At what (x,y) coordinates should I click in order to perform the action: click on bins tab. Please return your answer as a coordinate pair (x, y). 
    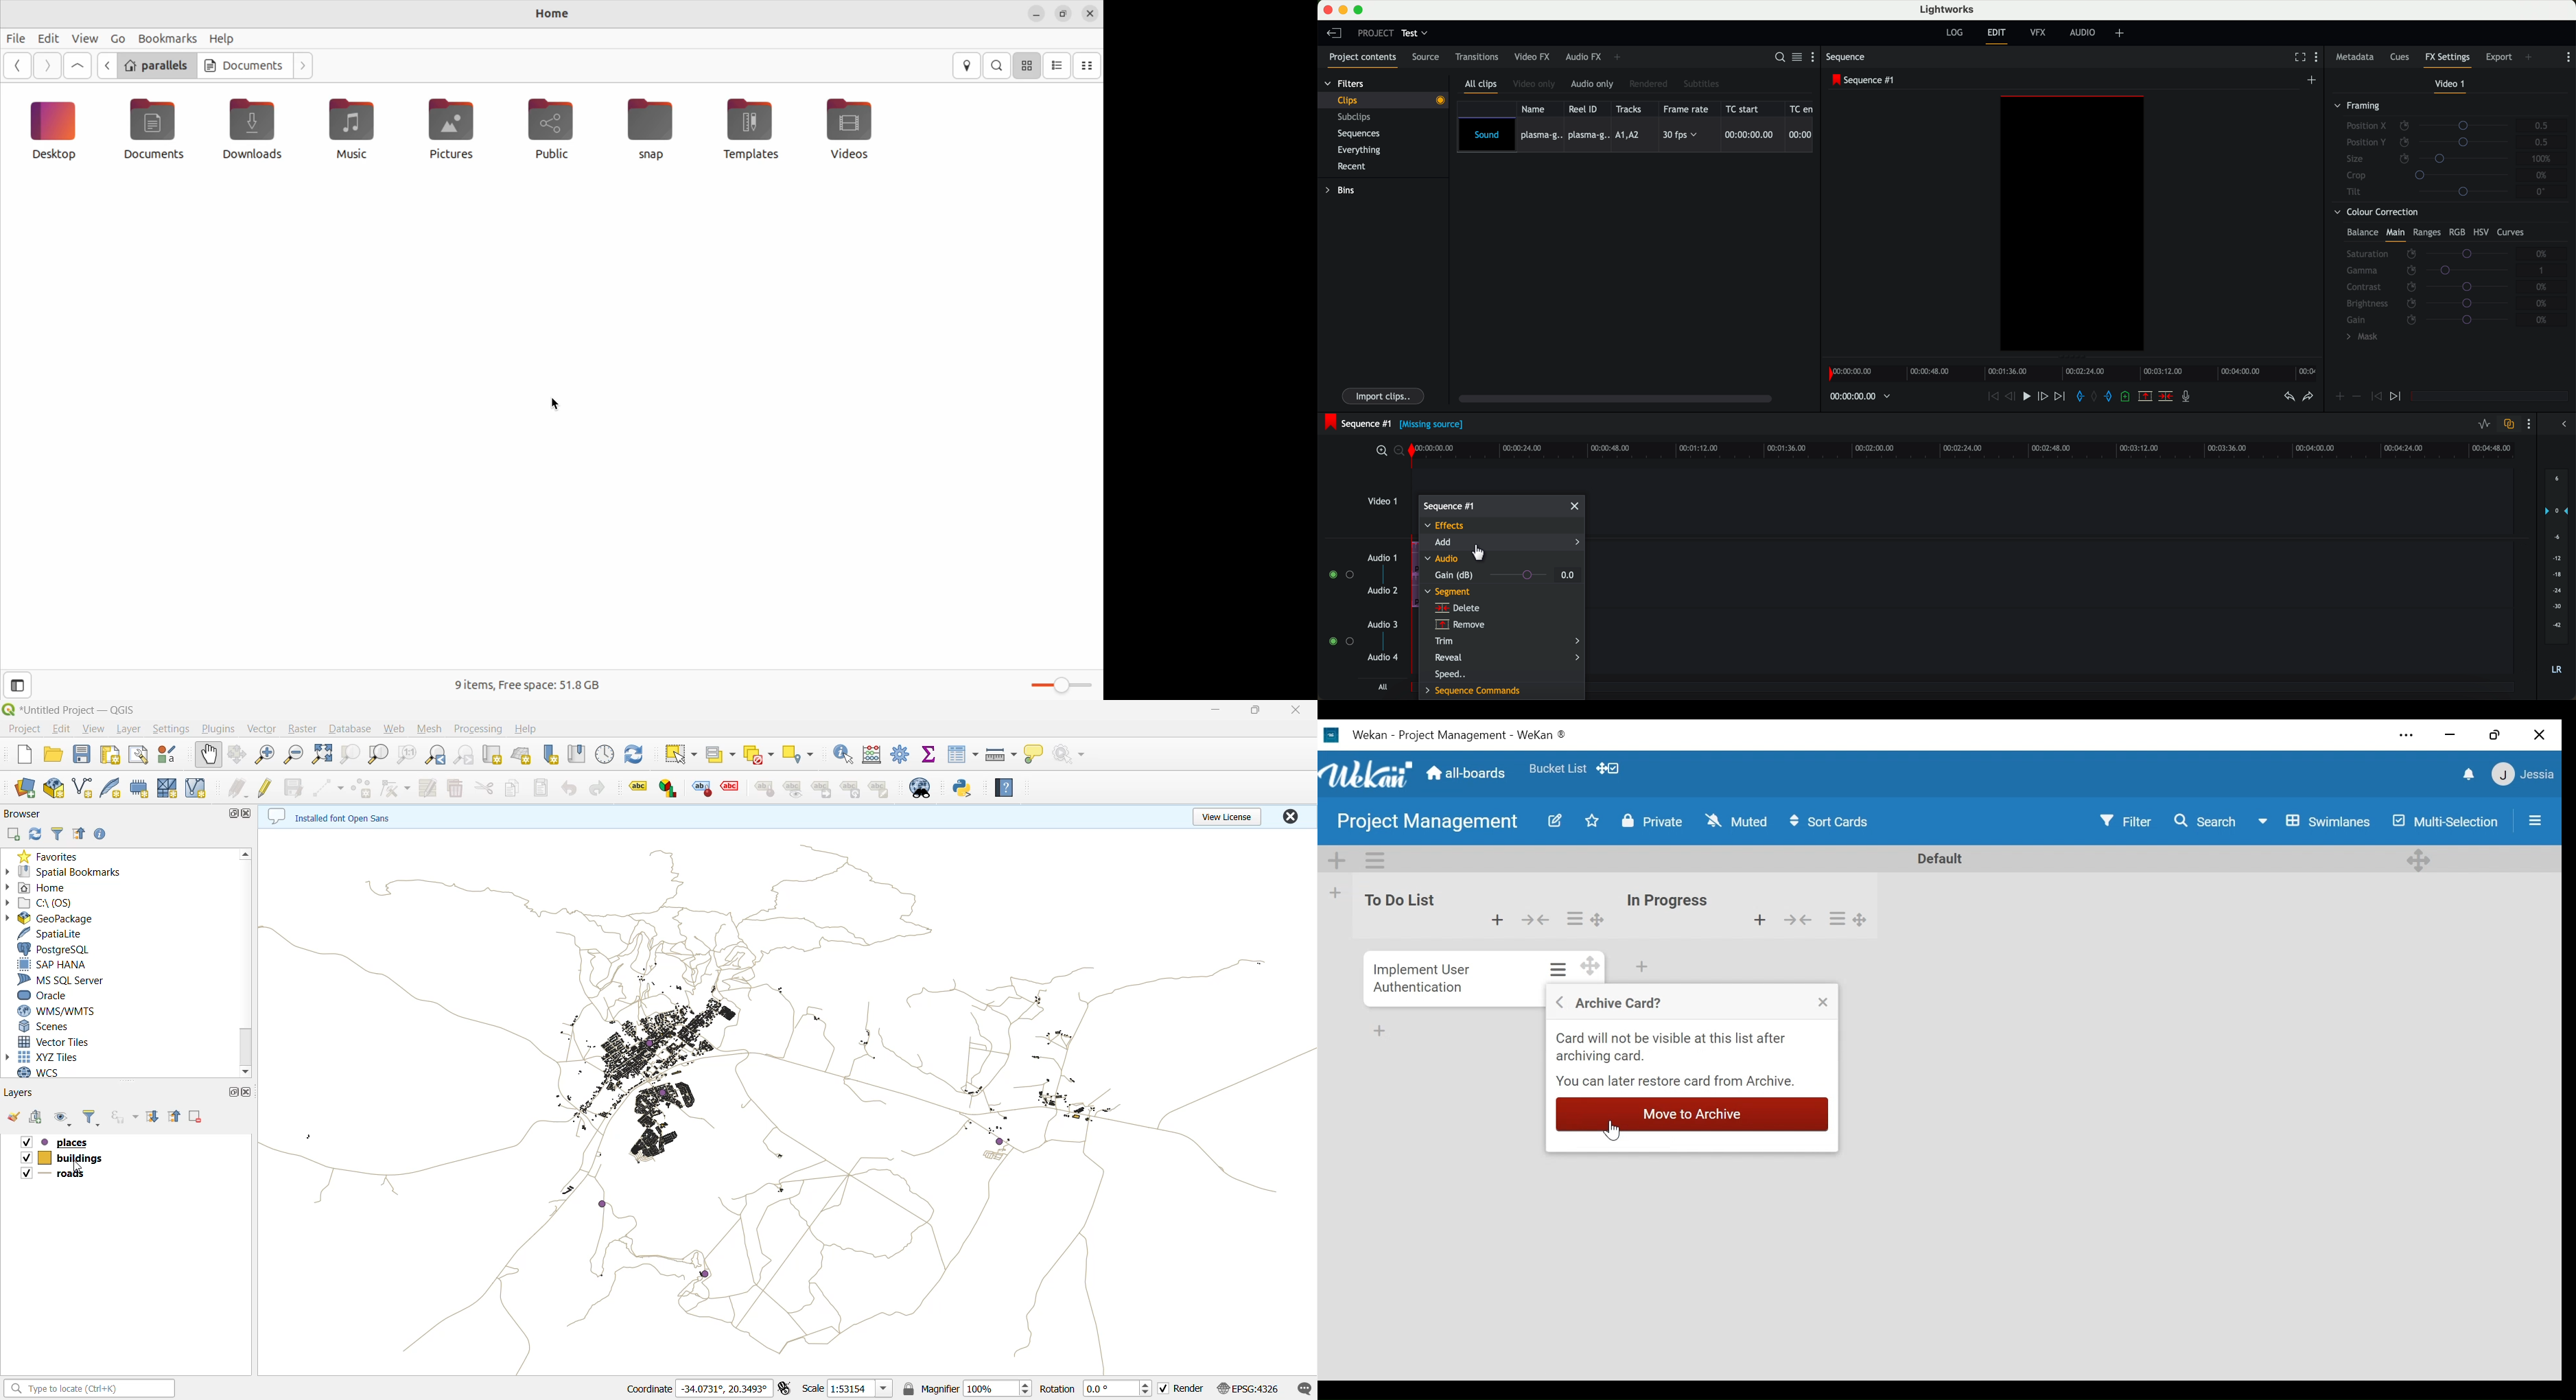
    Looking at the image, I should click on (1343, 191).